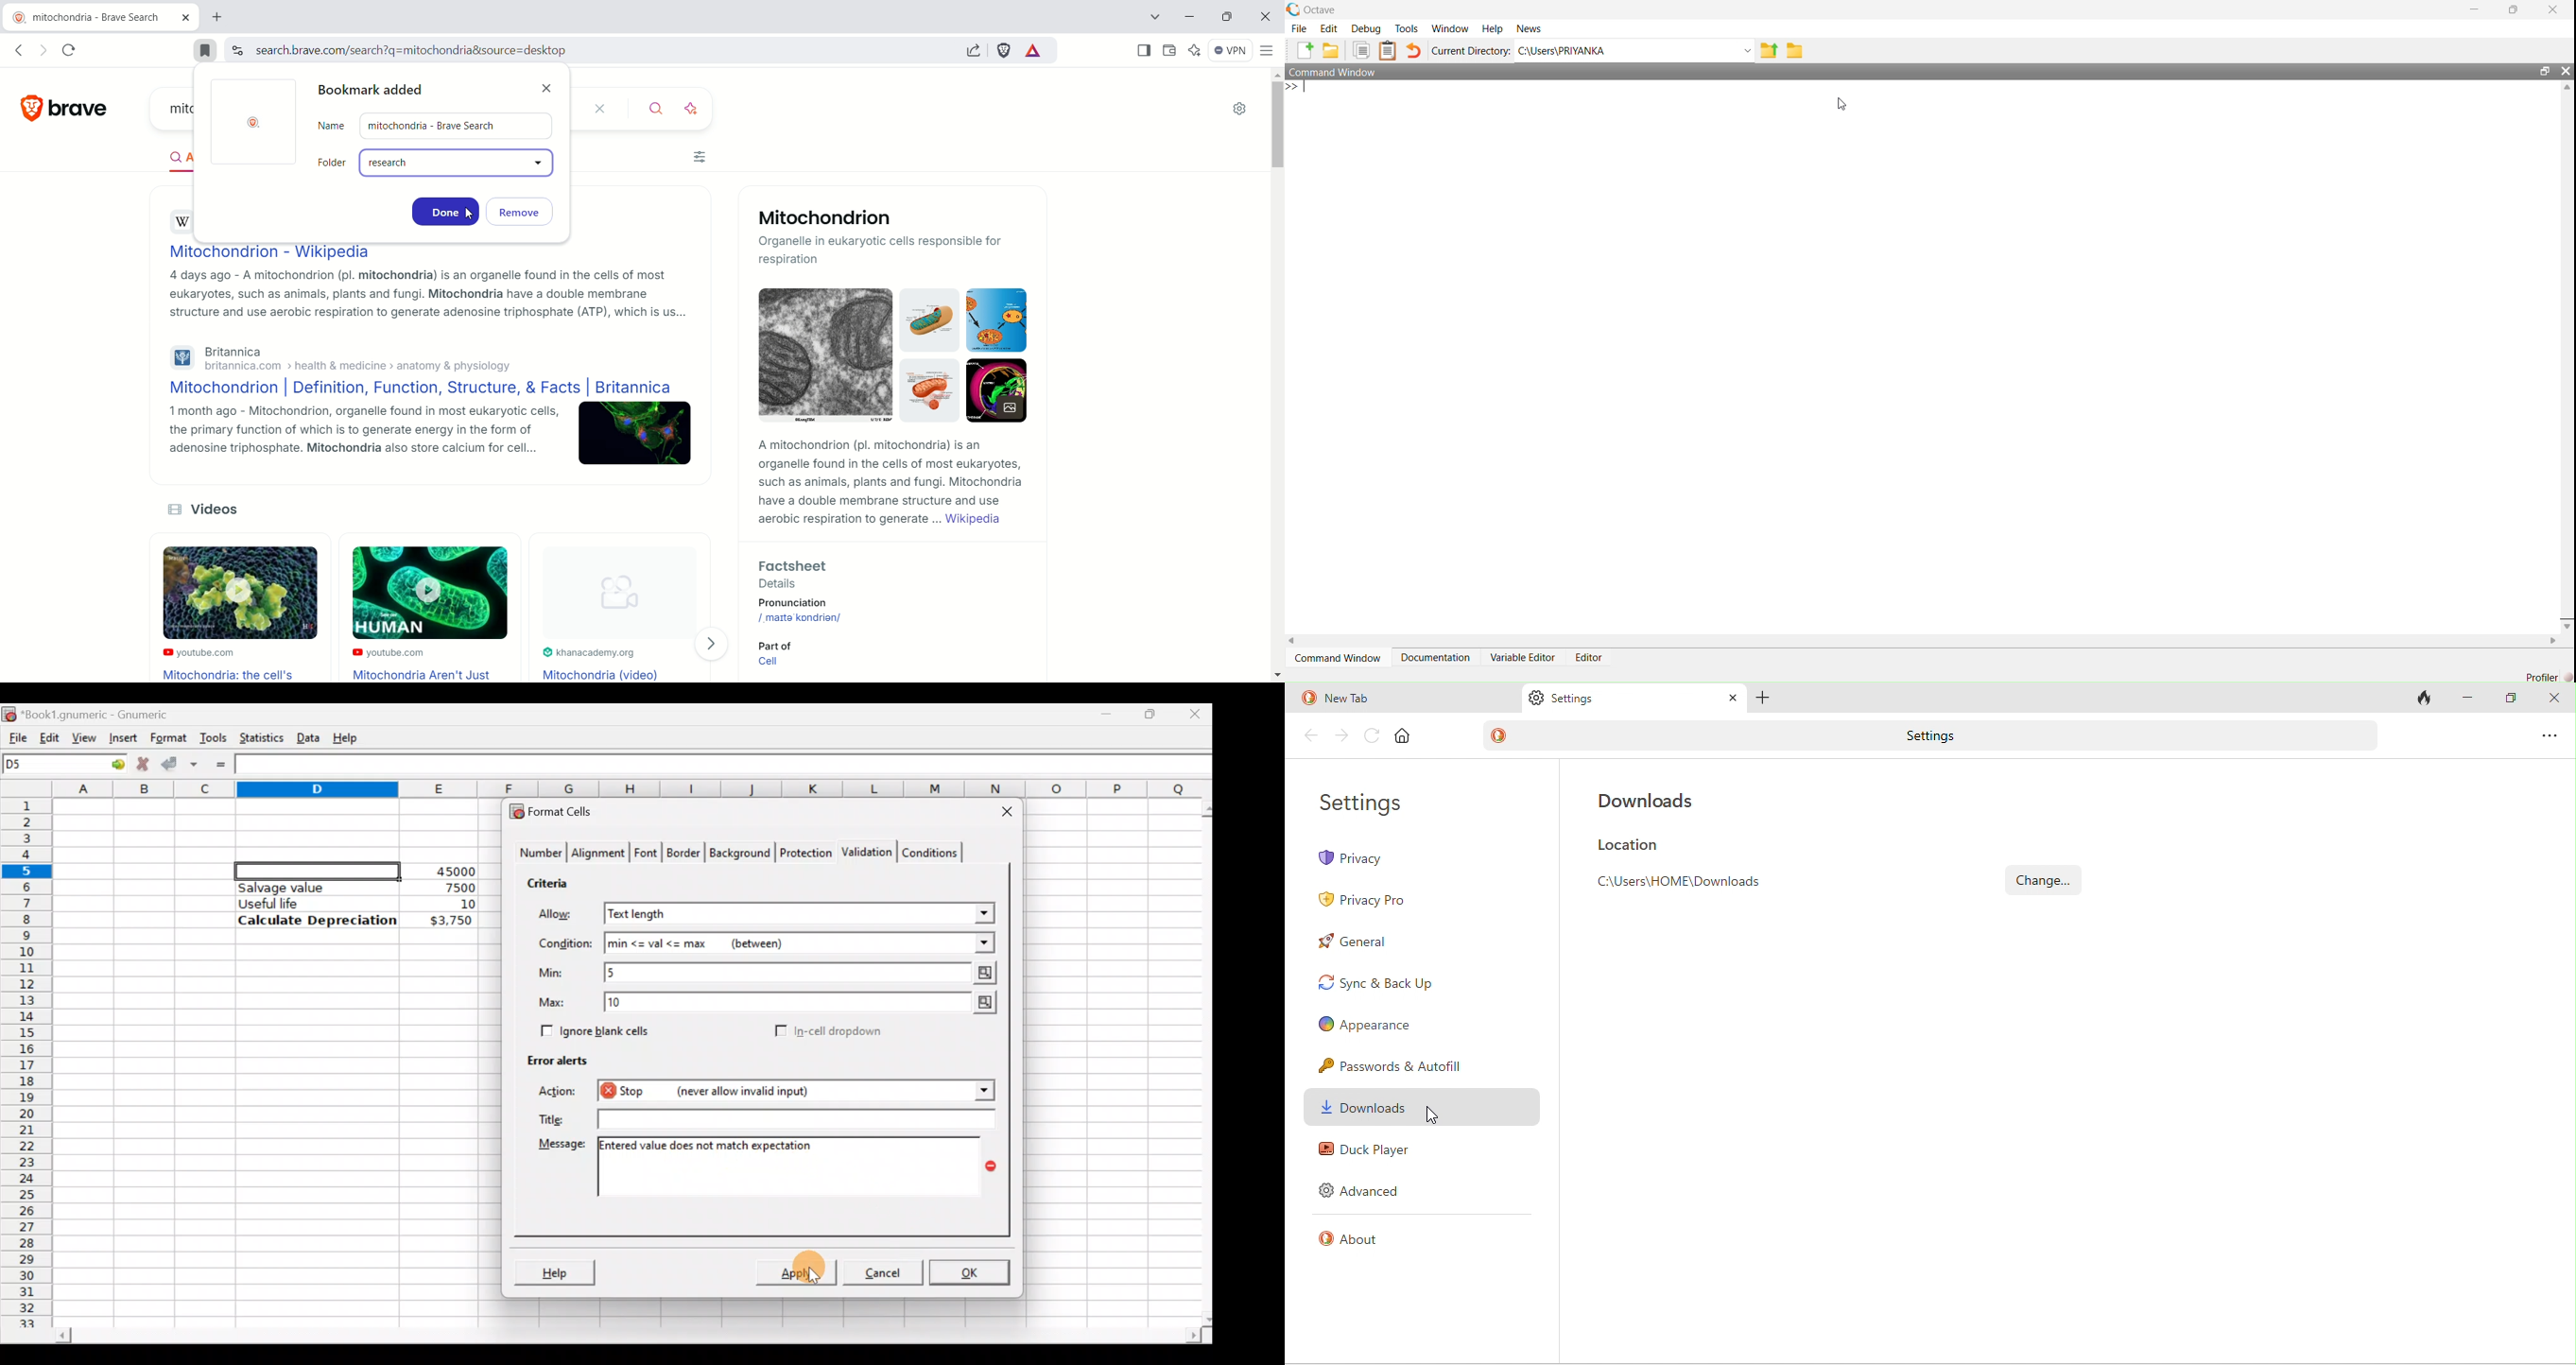  I want to click on Apply, so click(799, 1270).